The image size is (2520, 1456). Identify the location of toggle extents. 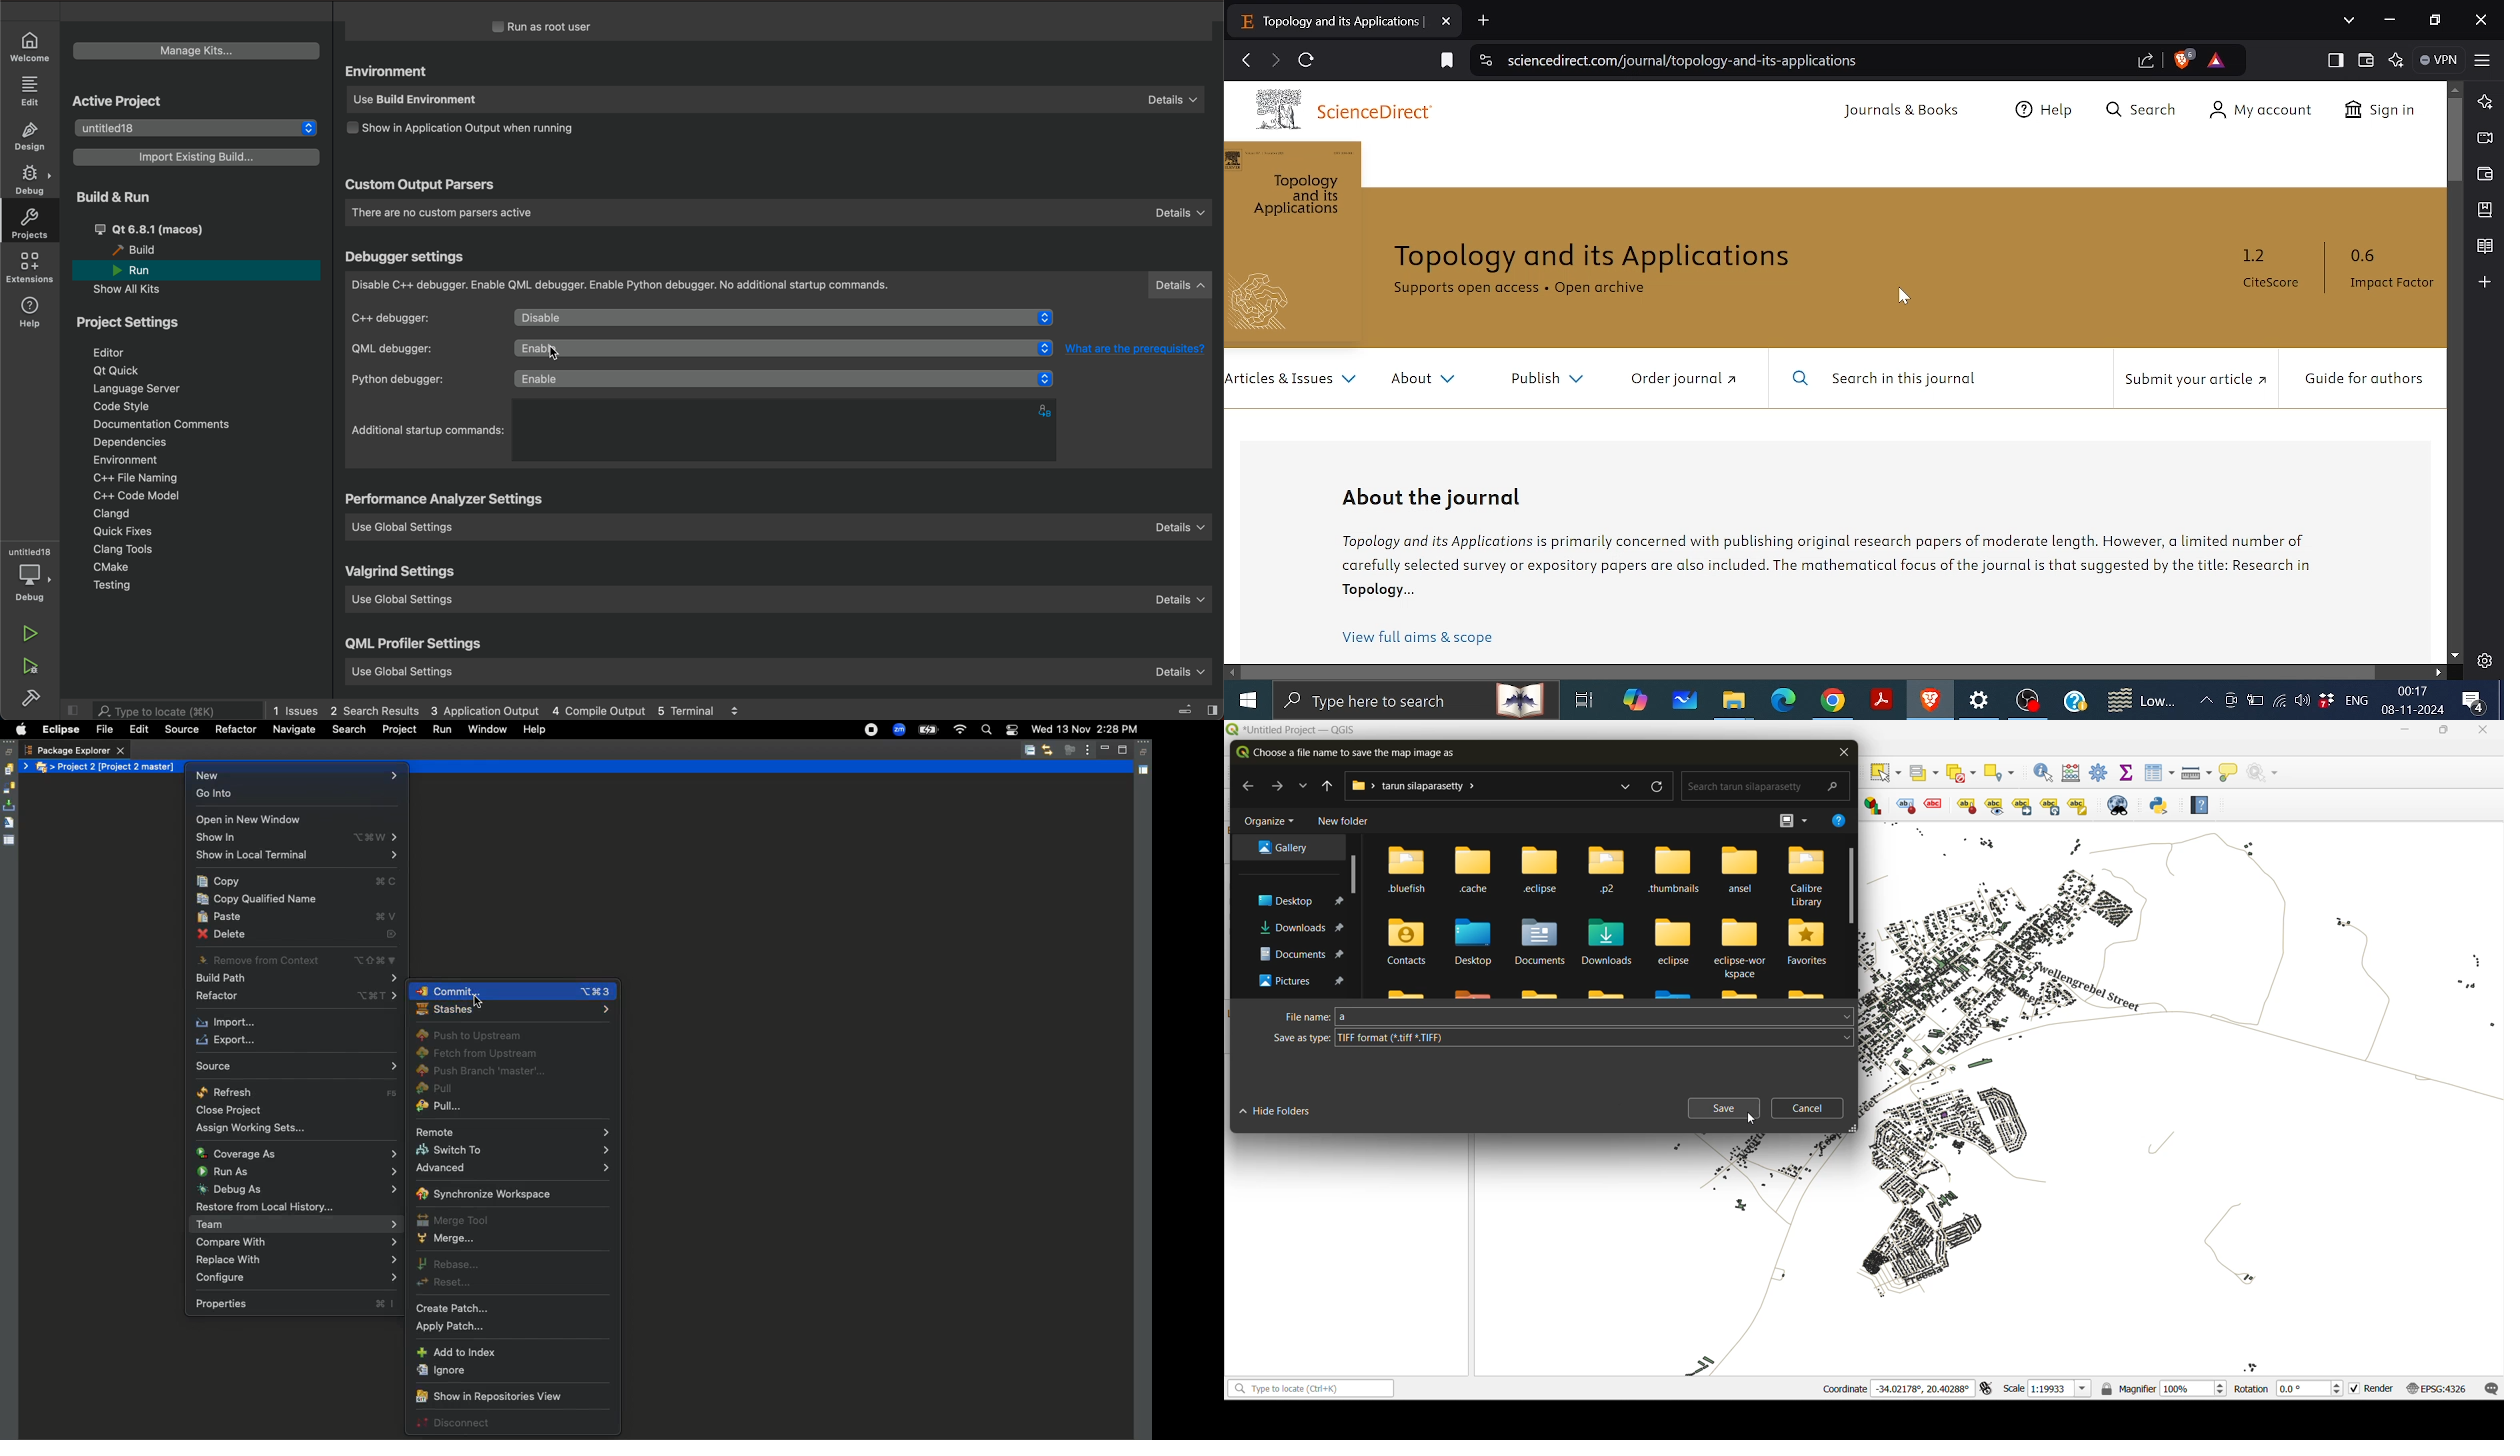
(1985, 1389).